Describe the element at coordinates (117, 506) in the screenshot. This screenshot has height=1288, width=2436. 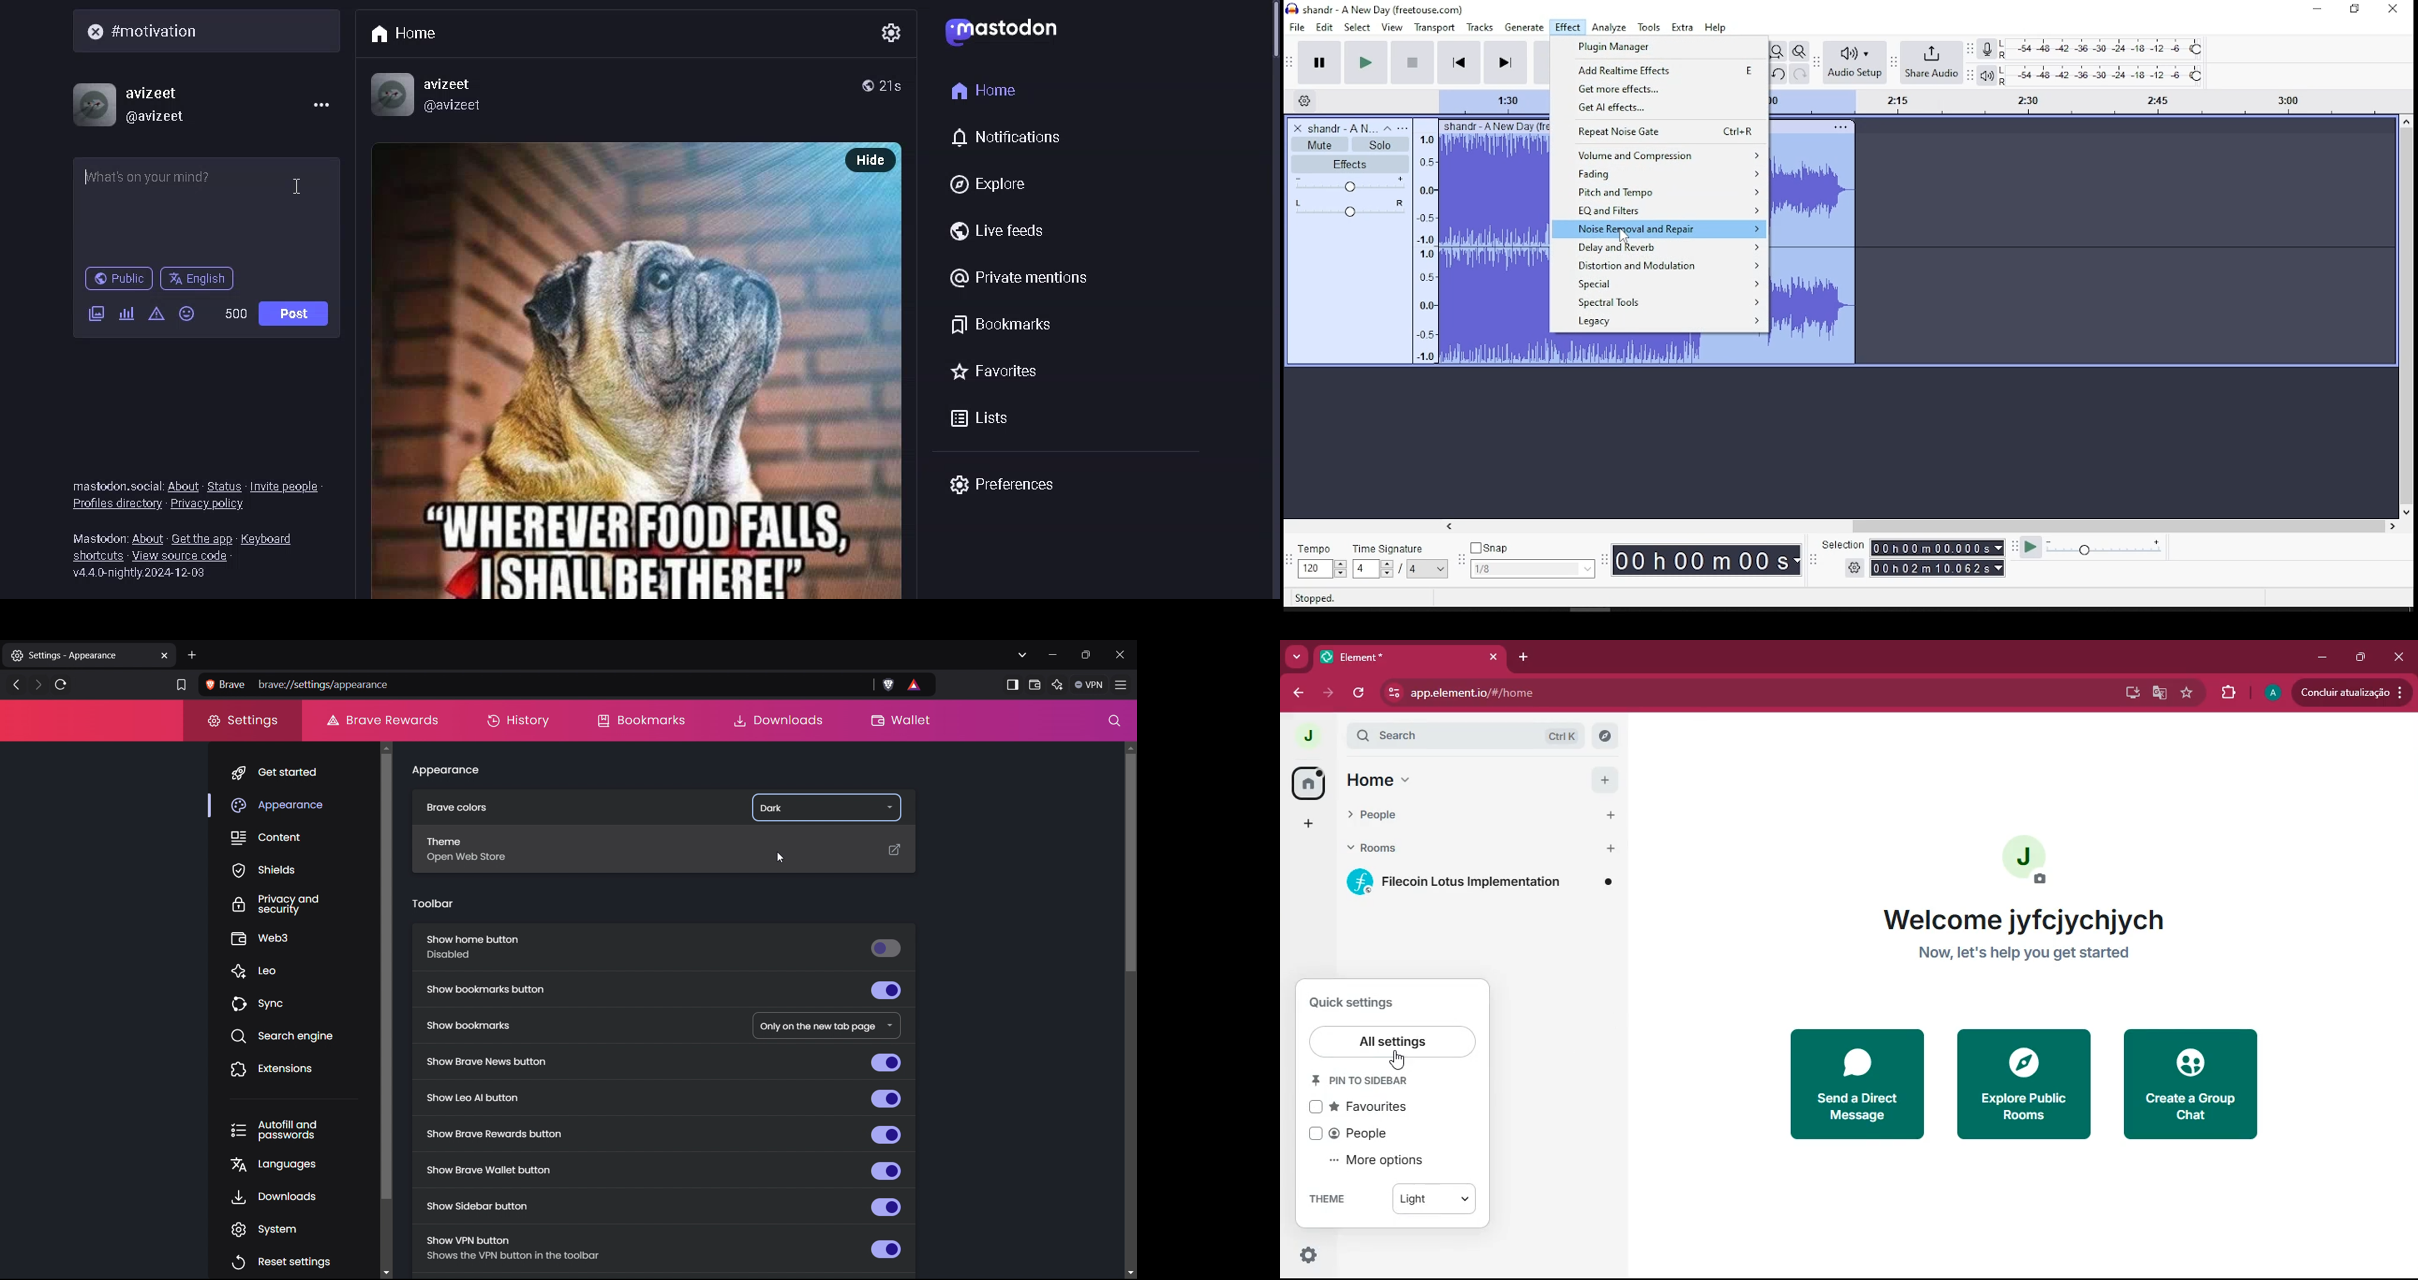
I see `profiles directories` at that location.